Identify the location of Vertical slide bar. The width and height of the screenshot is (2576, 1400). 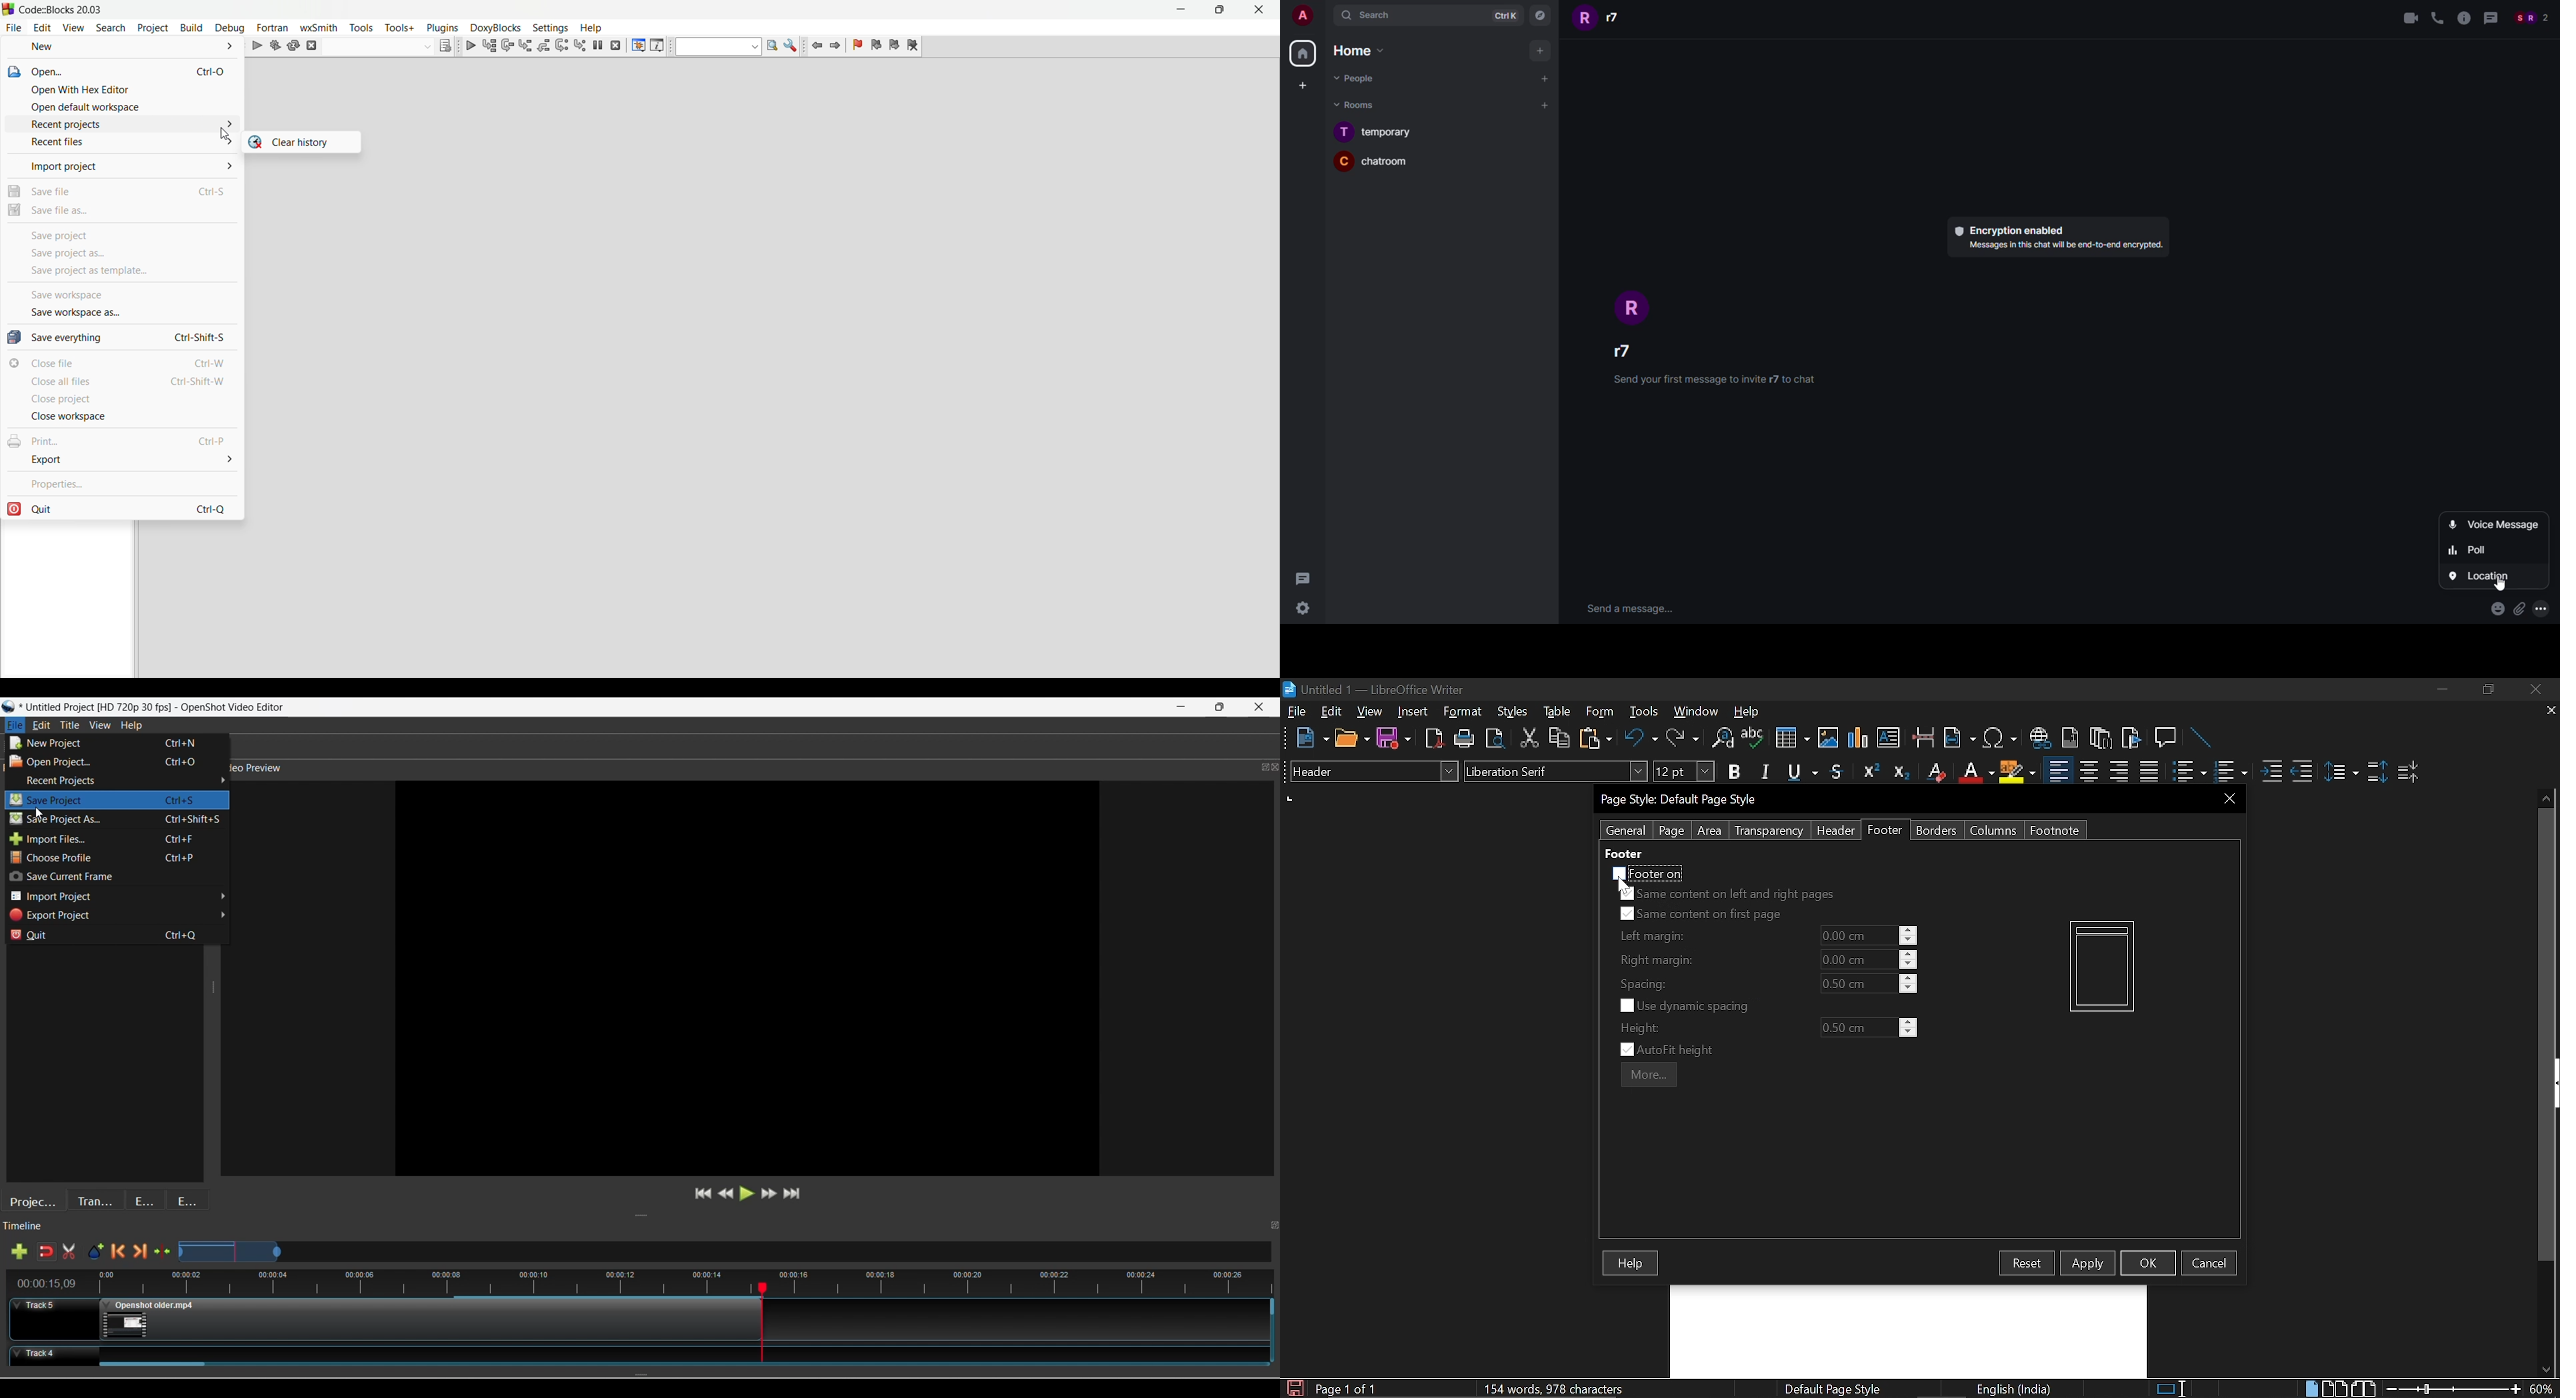
(1273, 1306).